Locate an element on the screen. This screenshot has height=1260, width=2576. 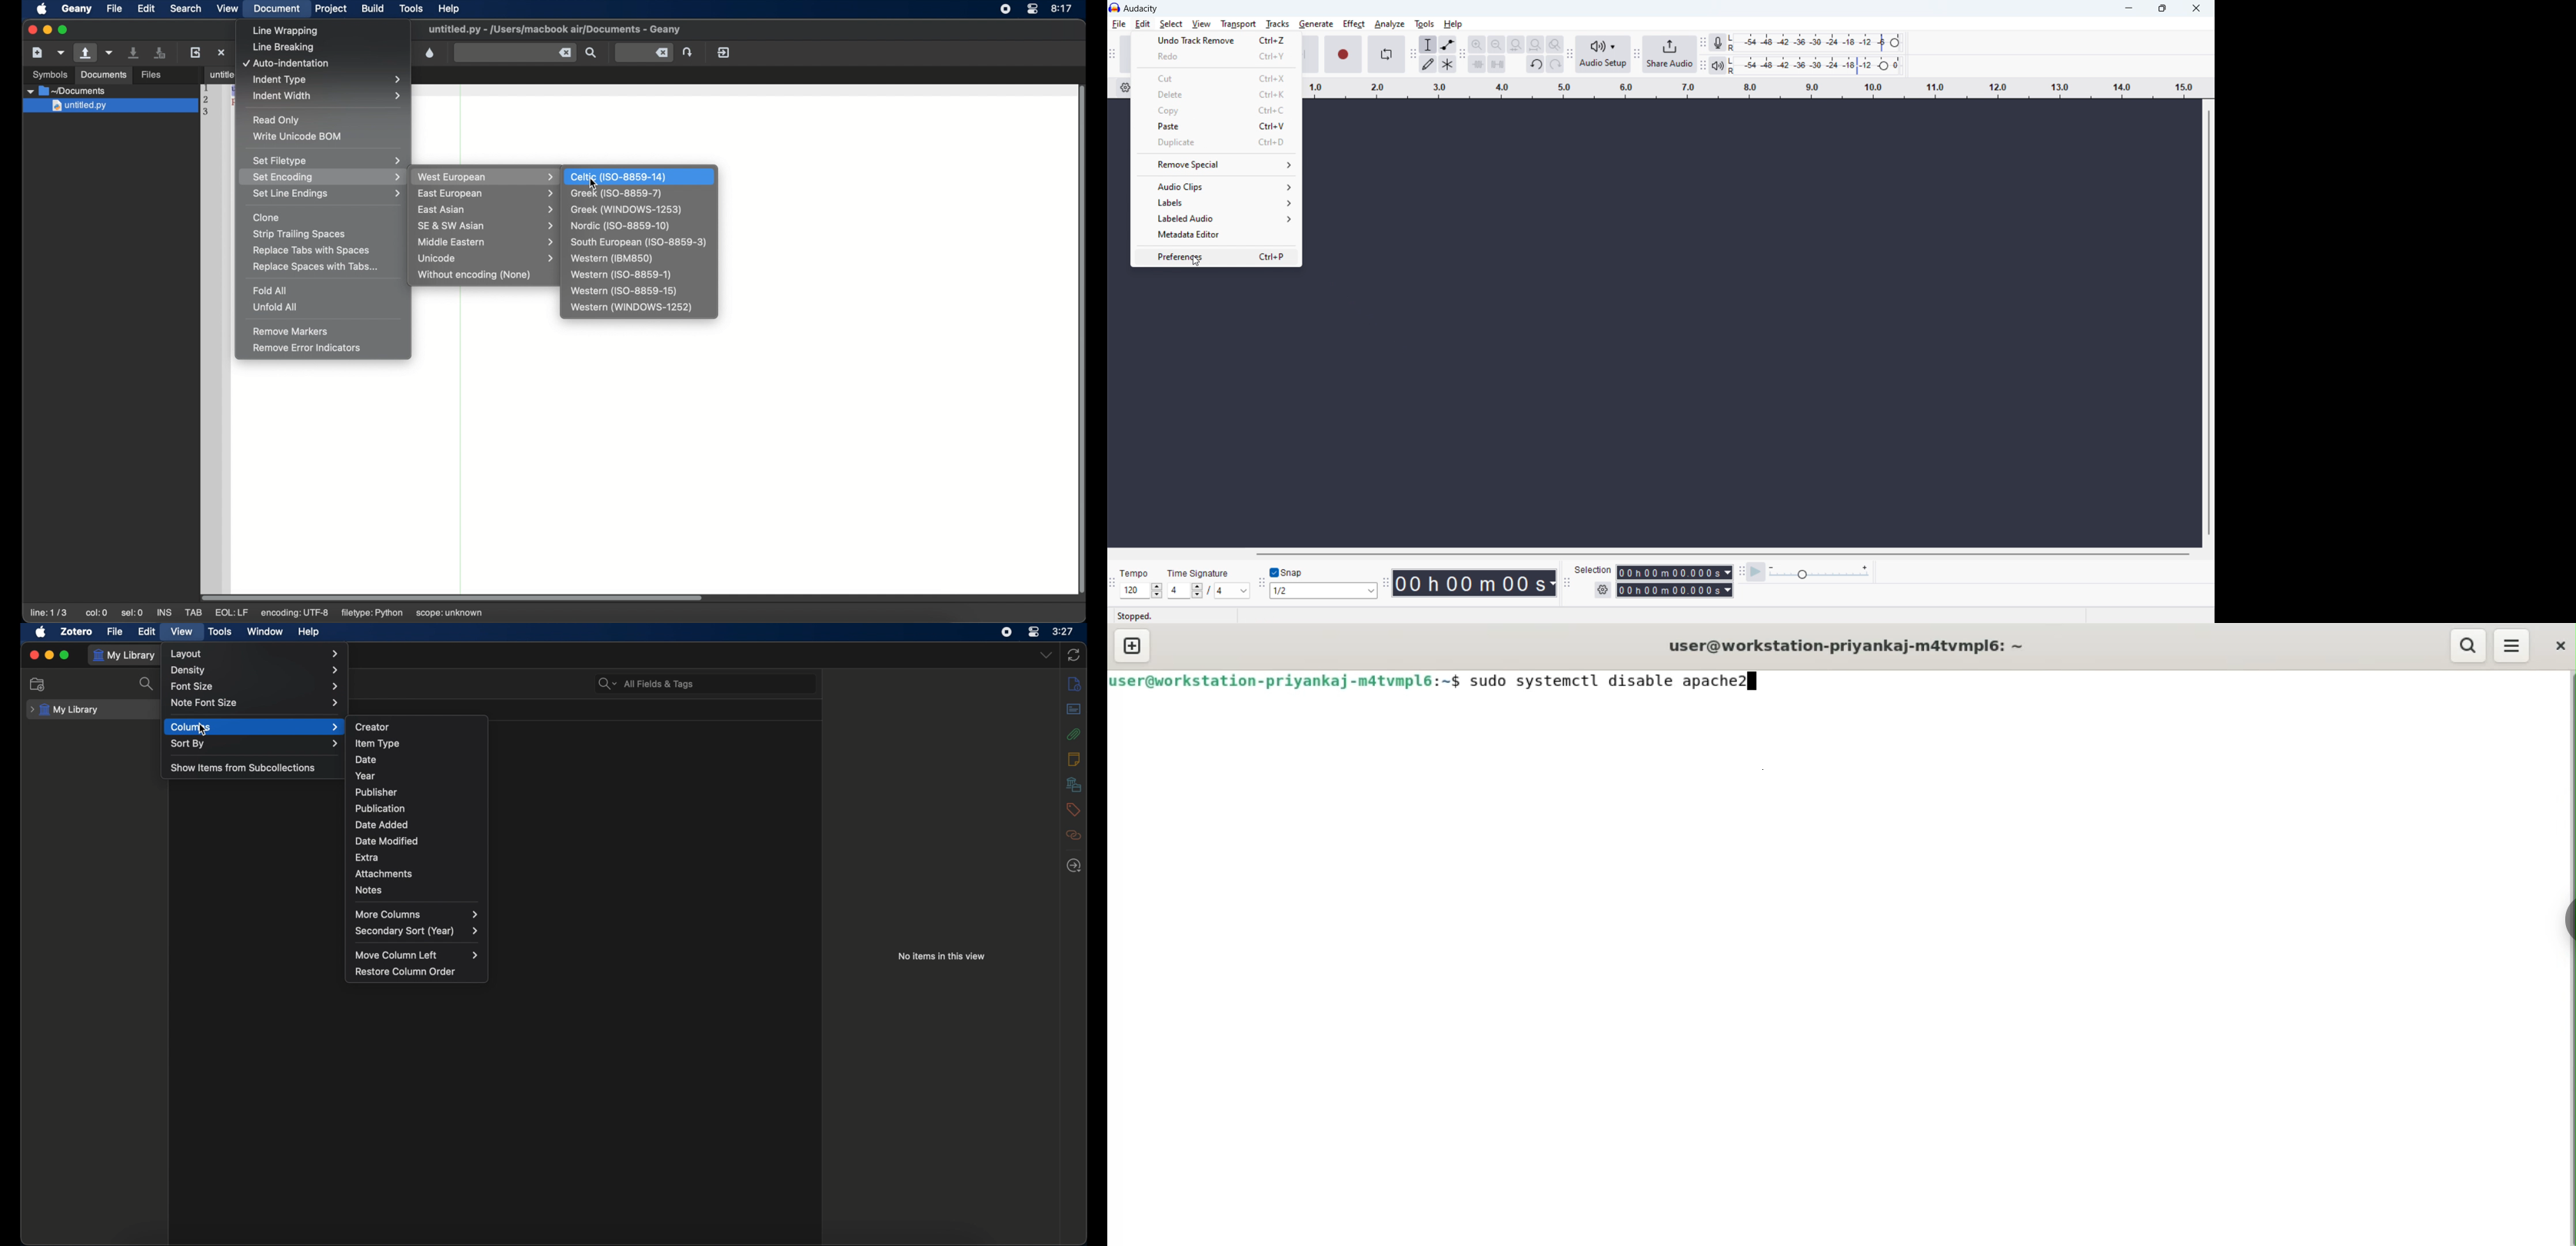
view is located at coordinates (1201, 24).